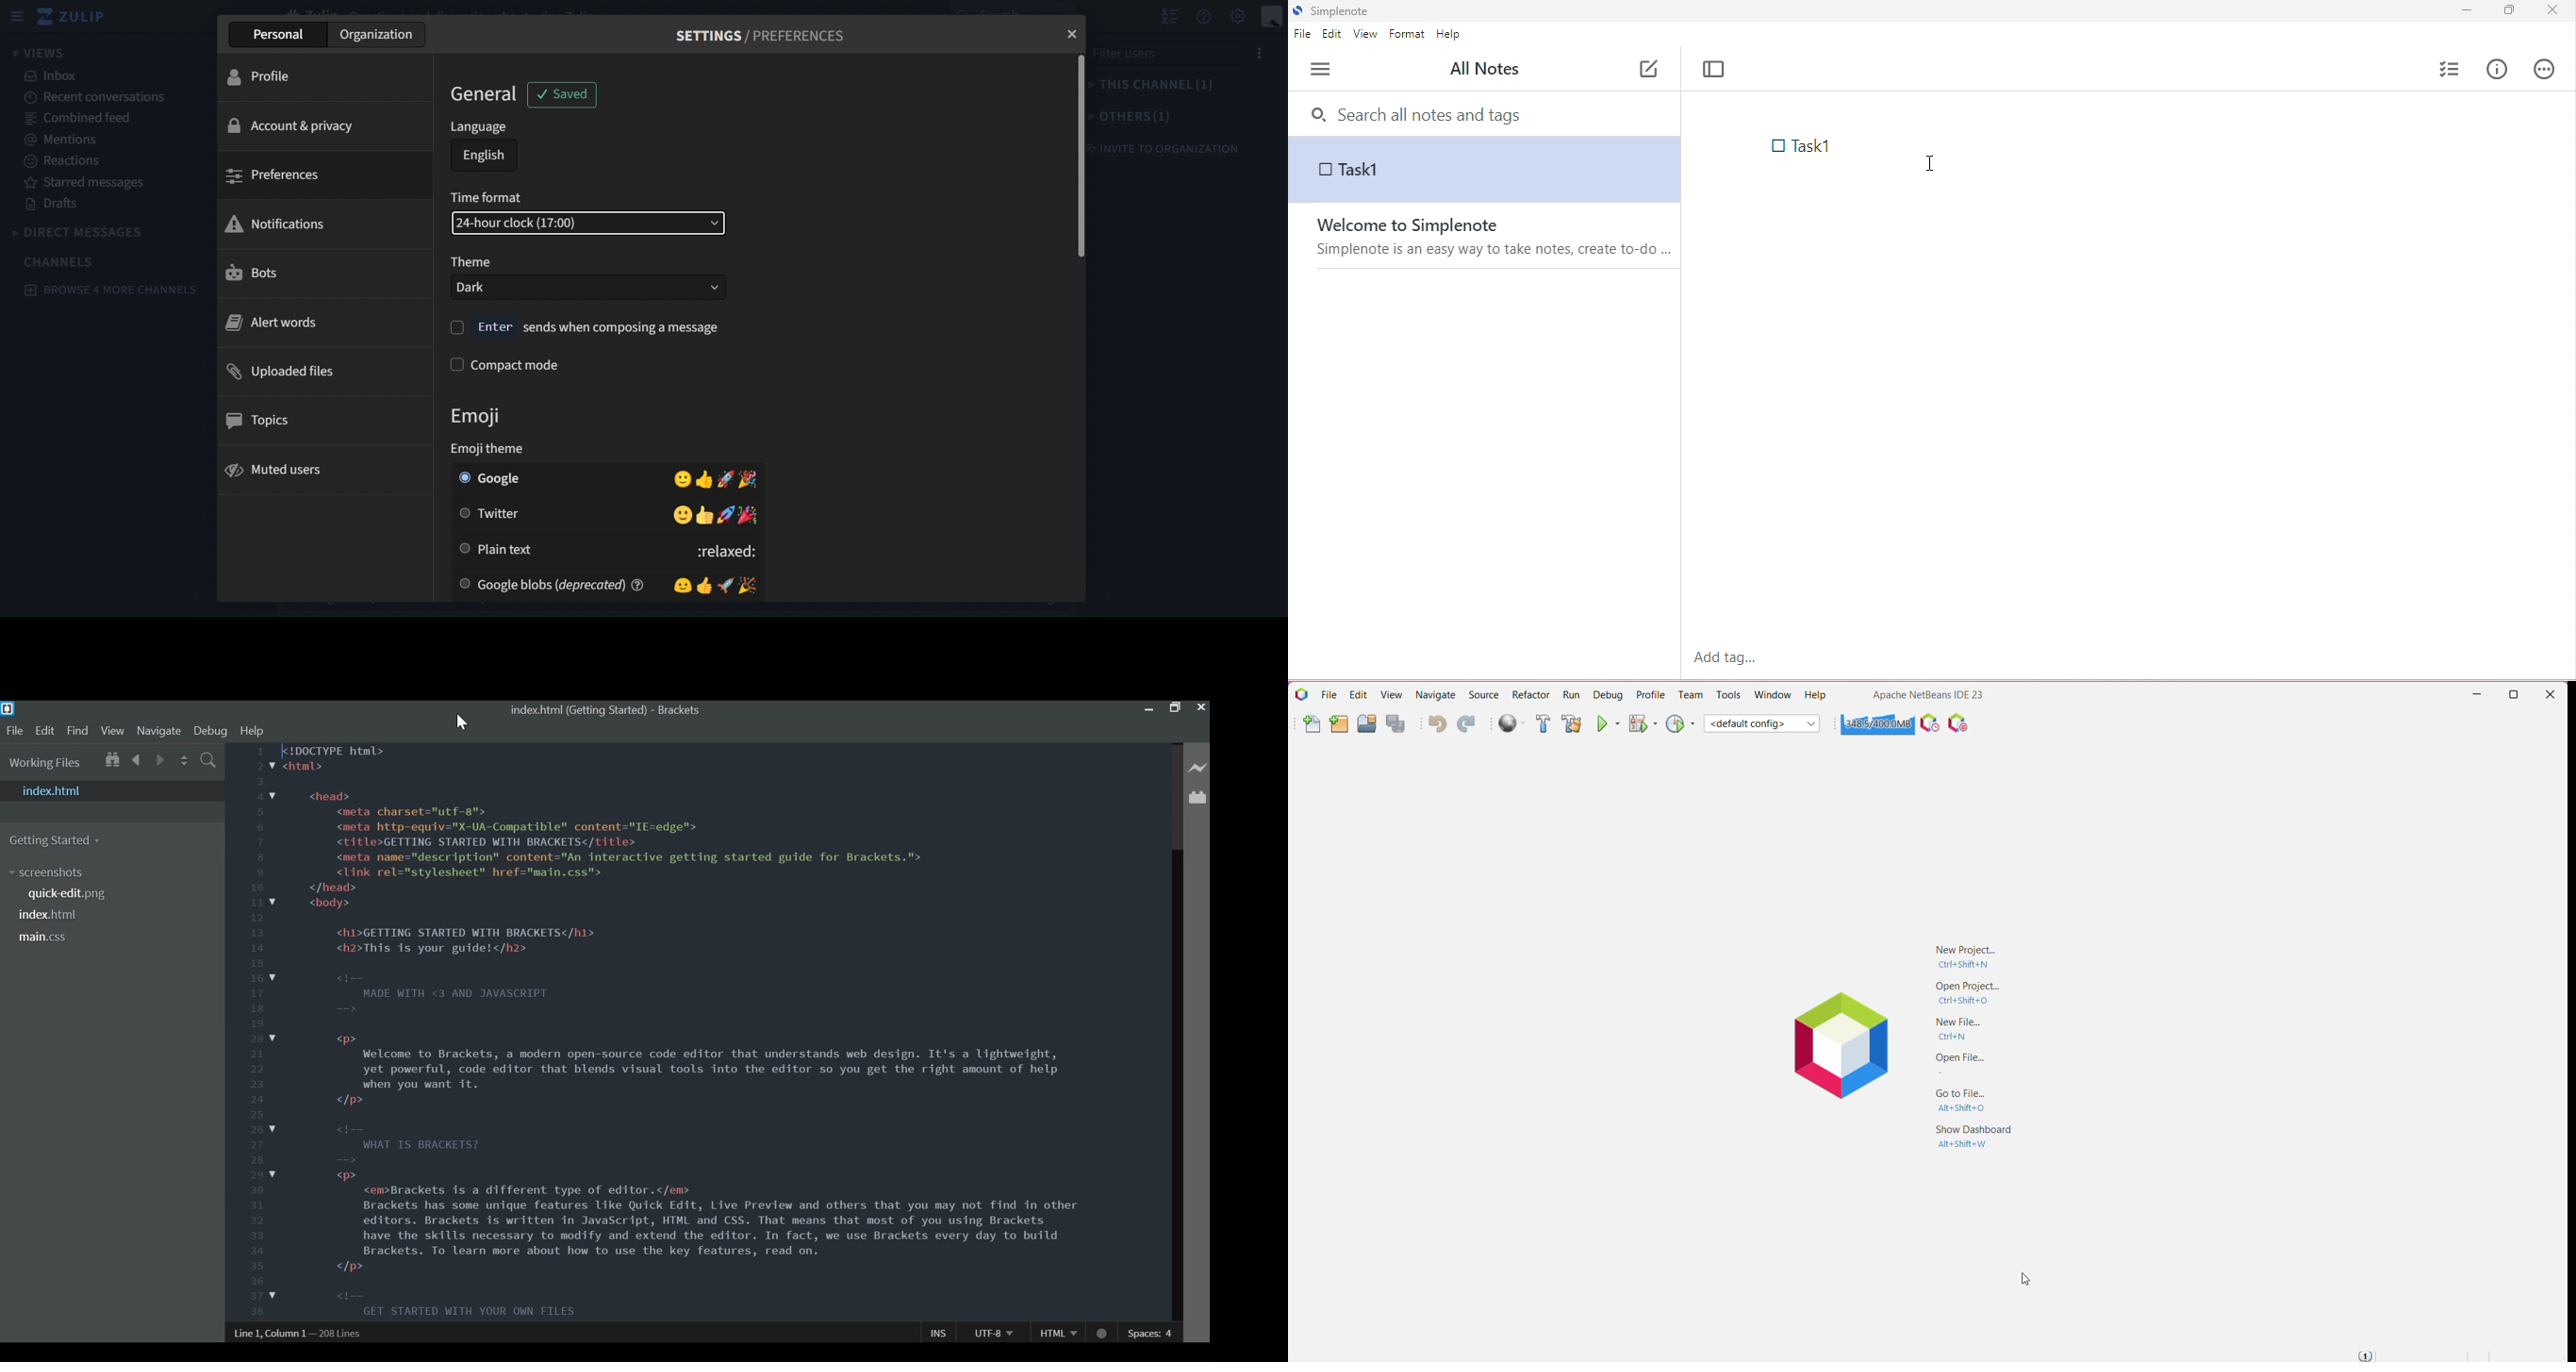  What do you see at coordinates (136, 760) in the screenshot?
I see `Navigate backward` at bounding box center [136, 760].